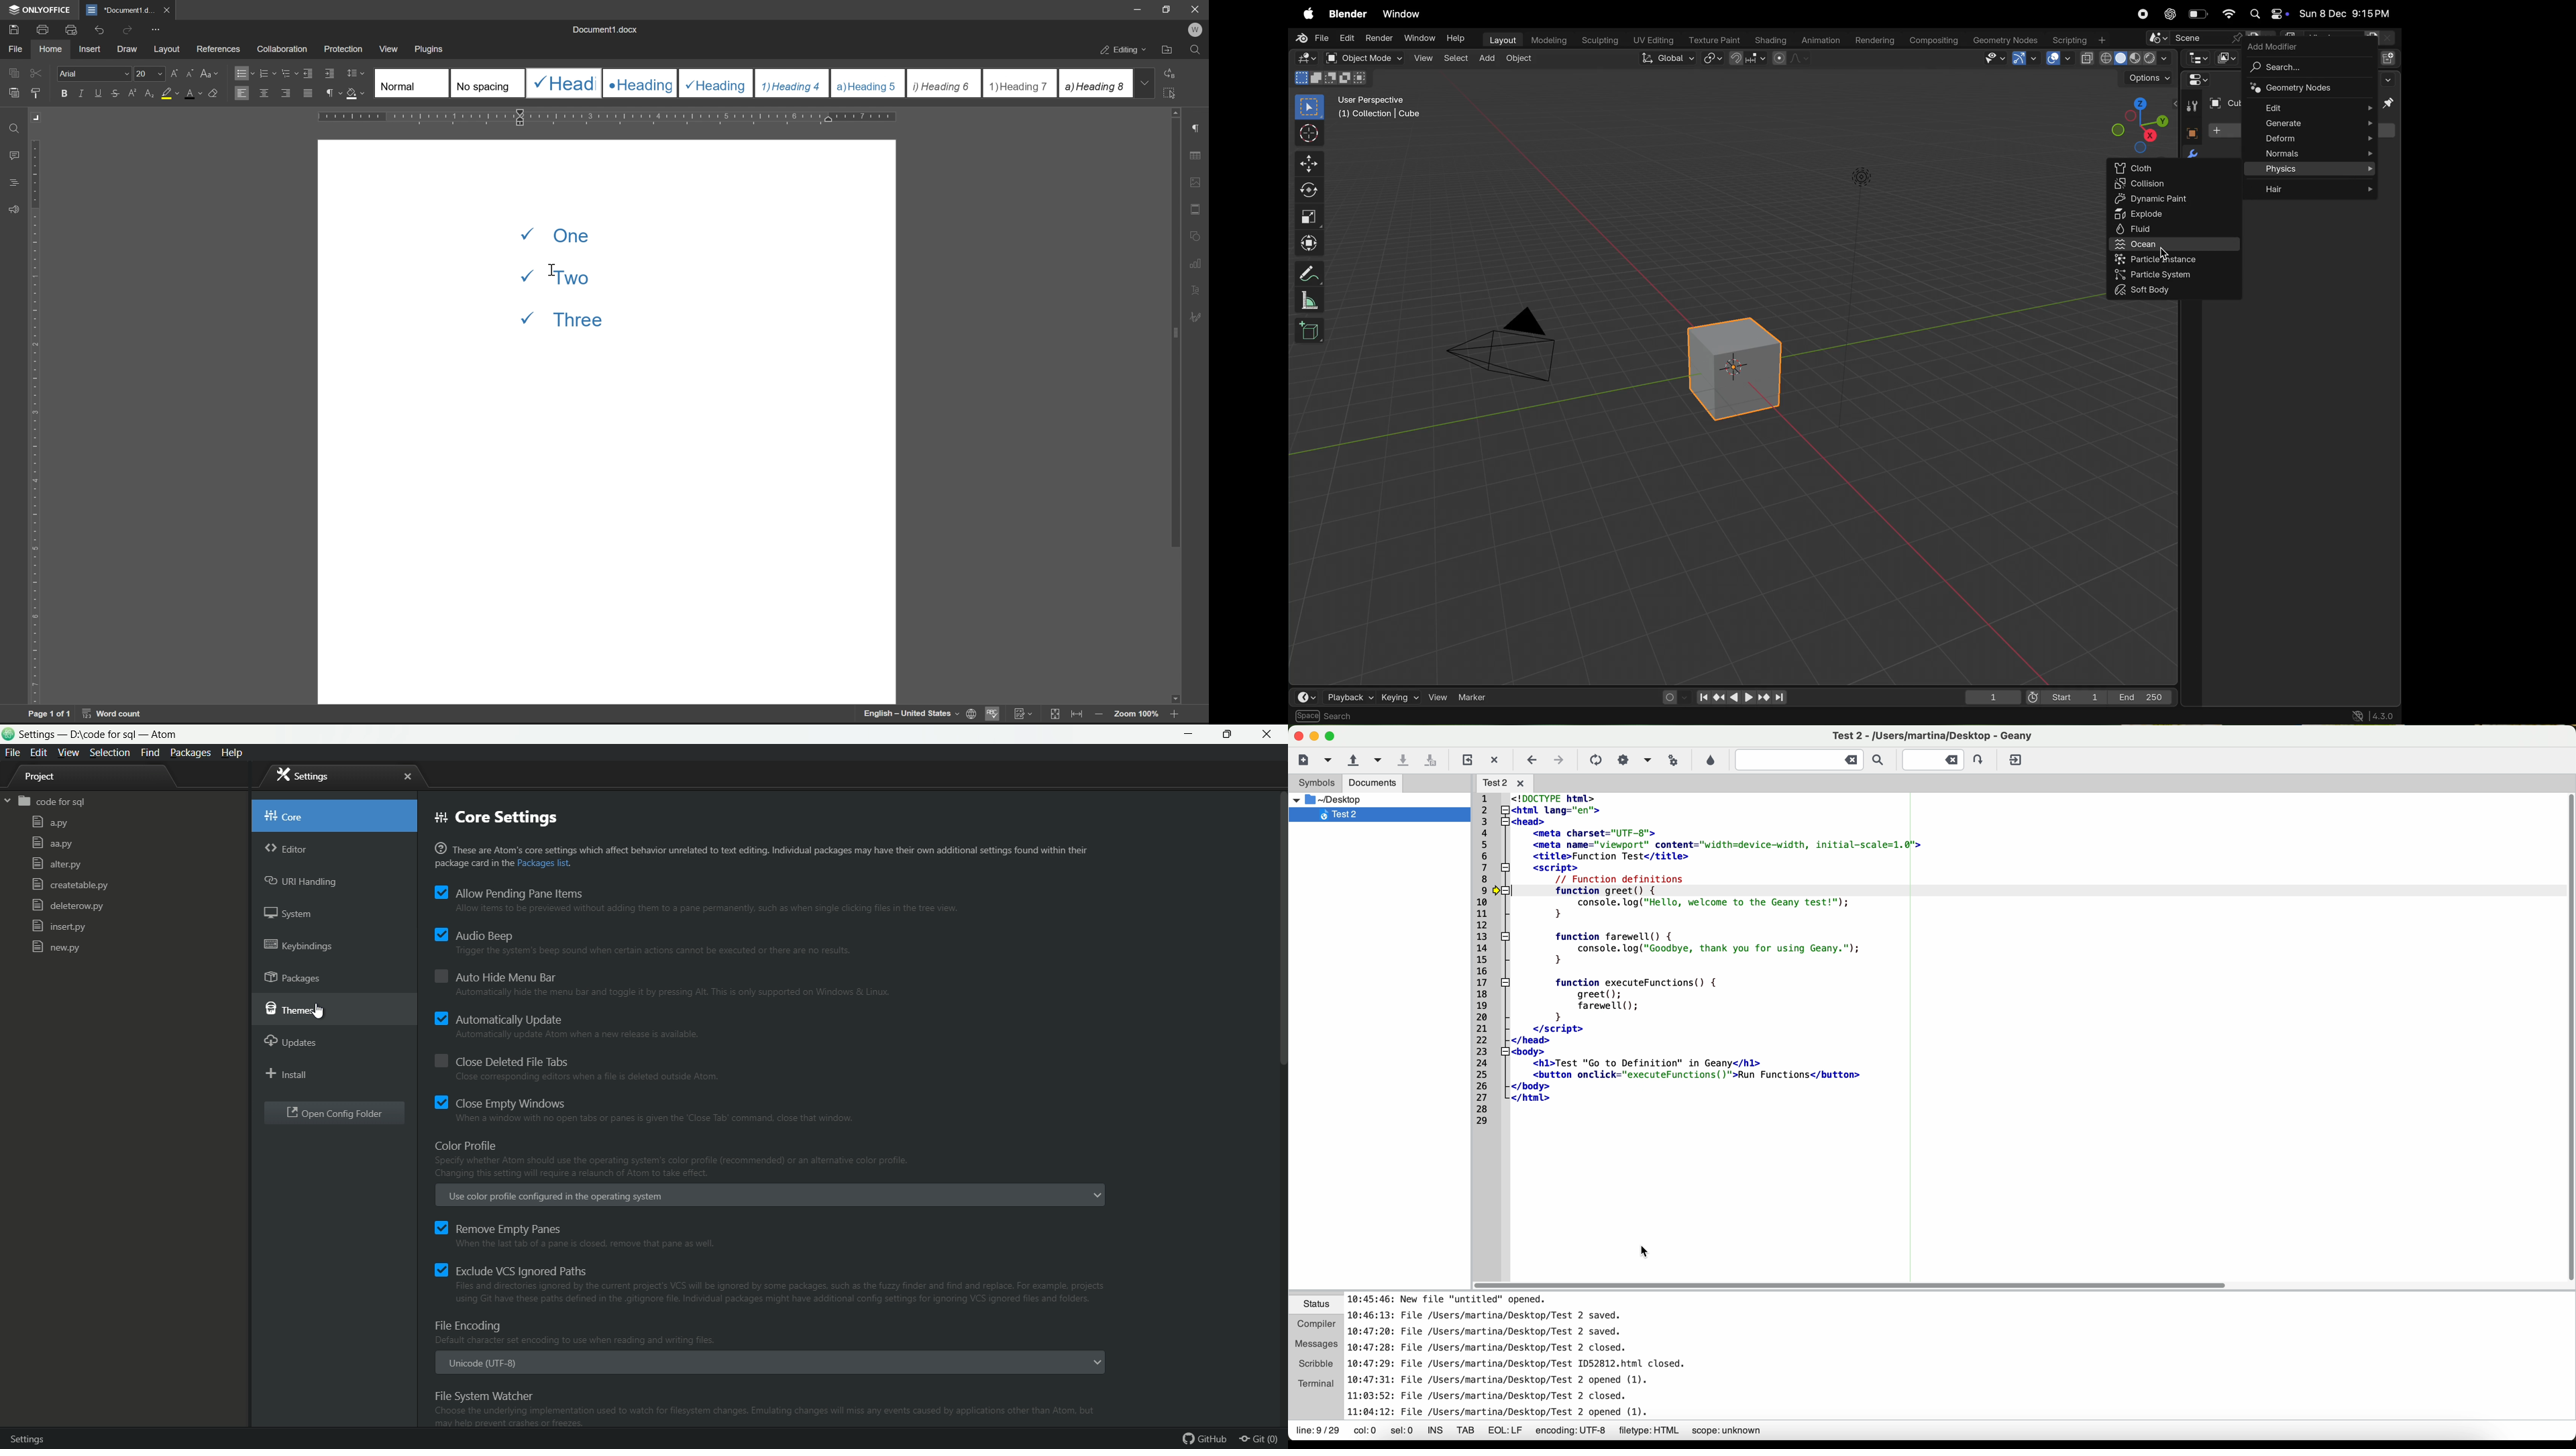 Image resolution: width=2576 pixels, height=1456 pixels. What do you see at coordinates (83, 93) in the screenshot?
I see `italic` at bounding box center [83, 93].